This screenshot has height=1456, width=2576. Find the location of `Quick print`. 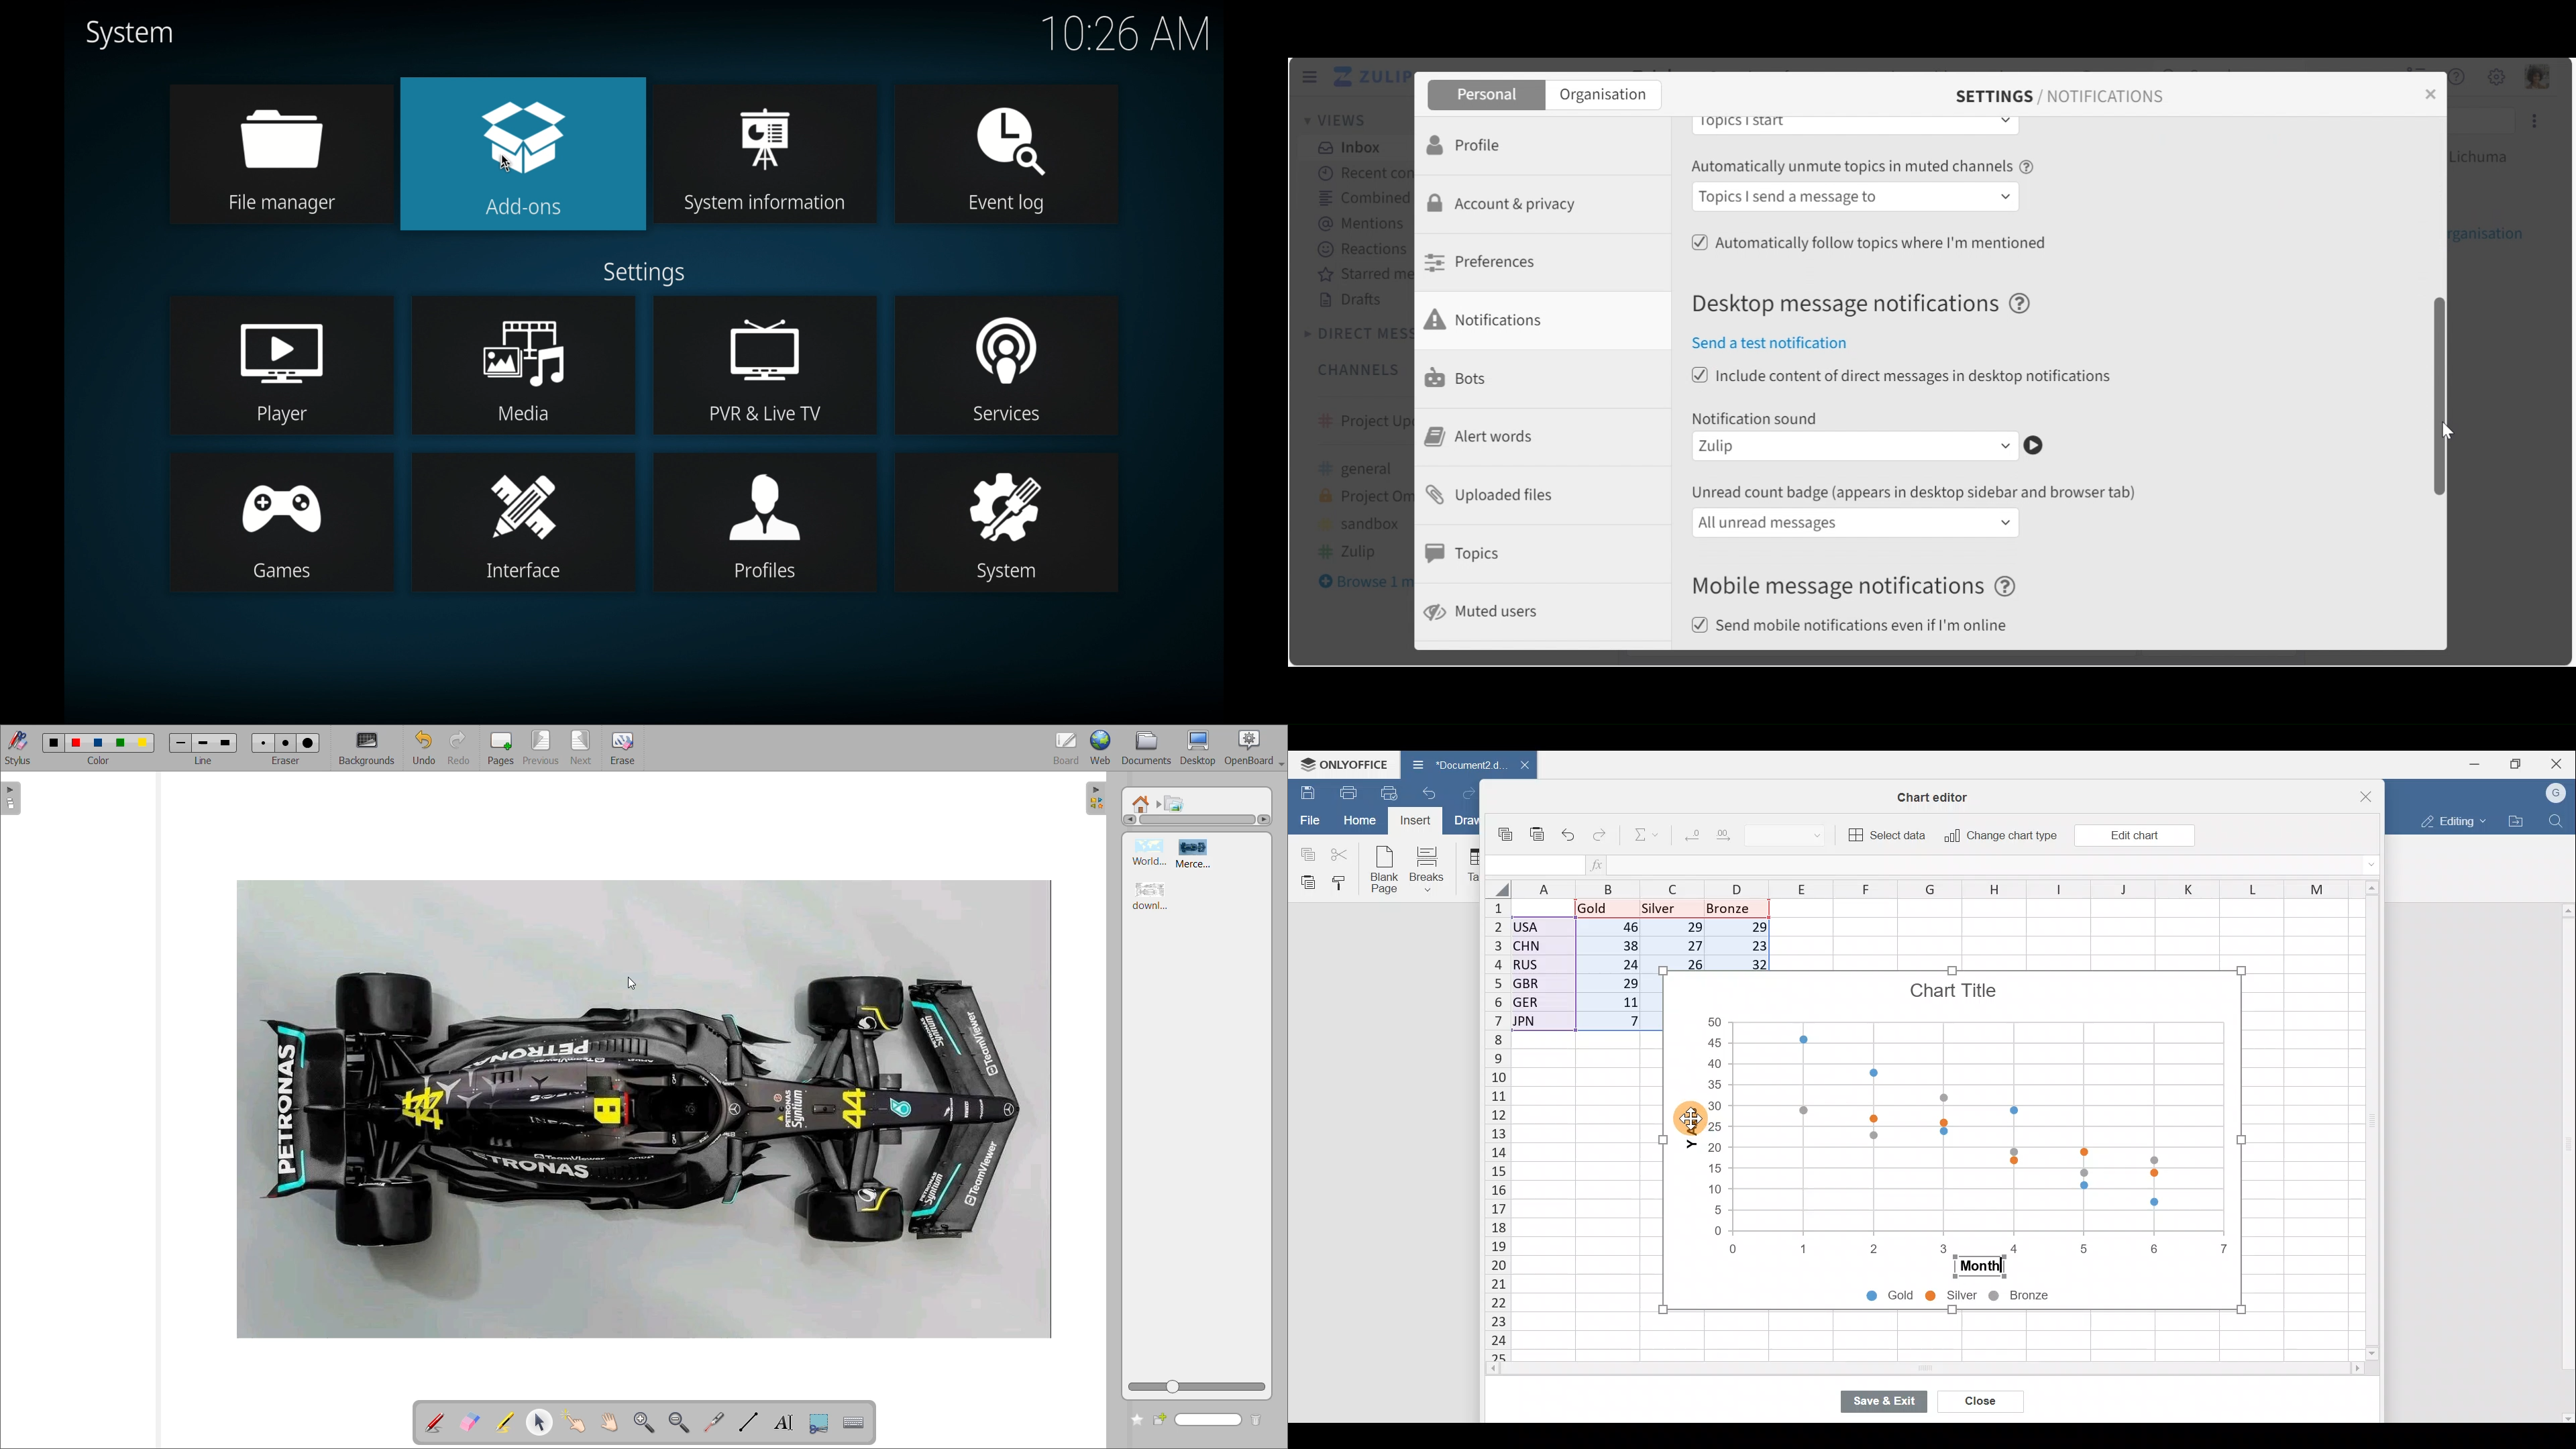

Quick print is located at coordinates (1390, 793).